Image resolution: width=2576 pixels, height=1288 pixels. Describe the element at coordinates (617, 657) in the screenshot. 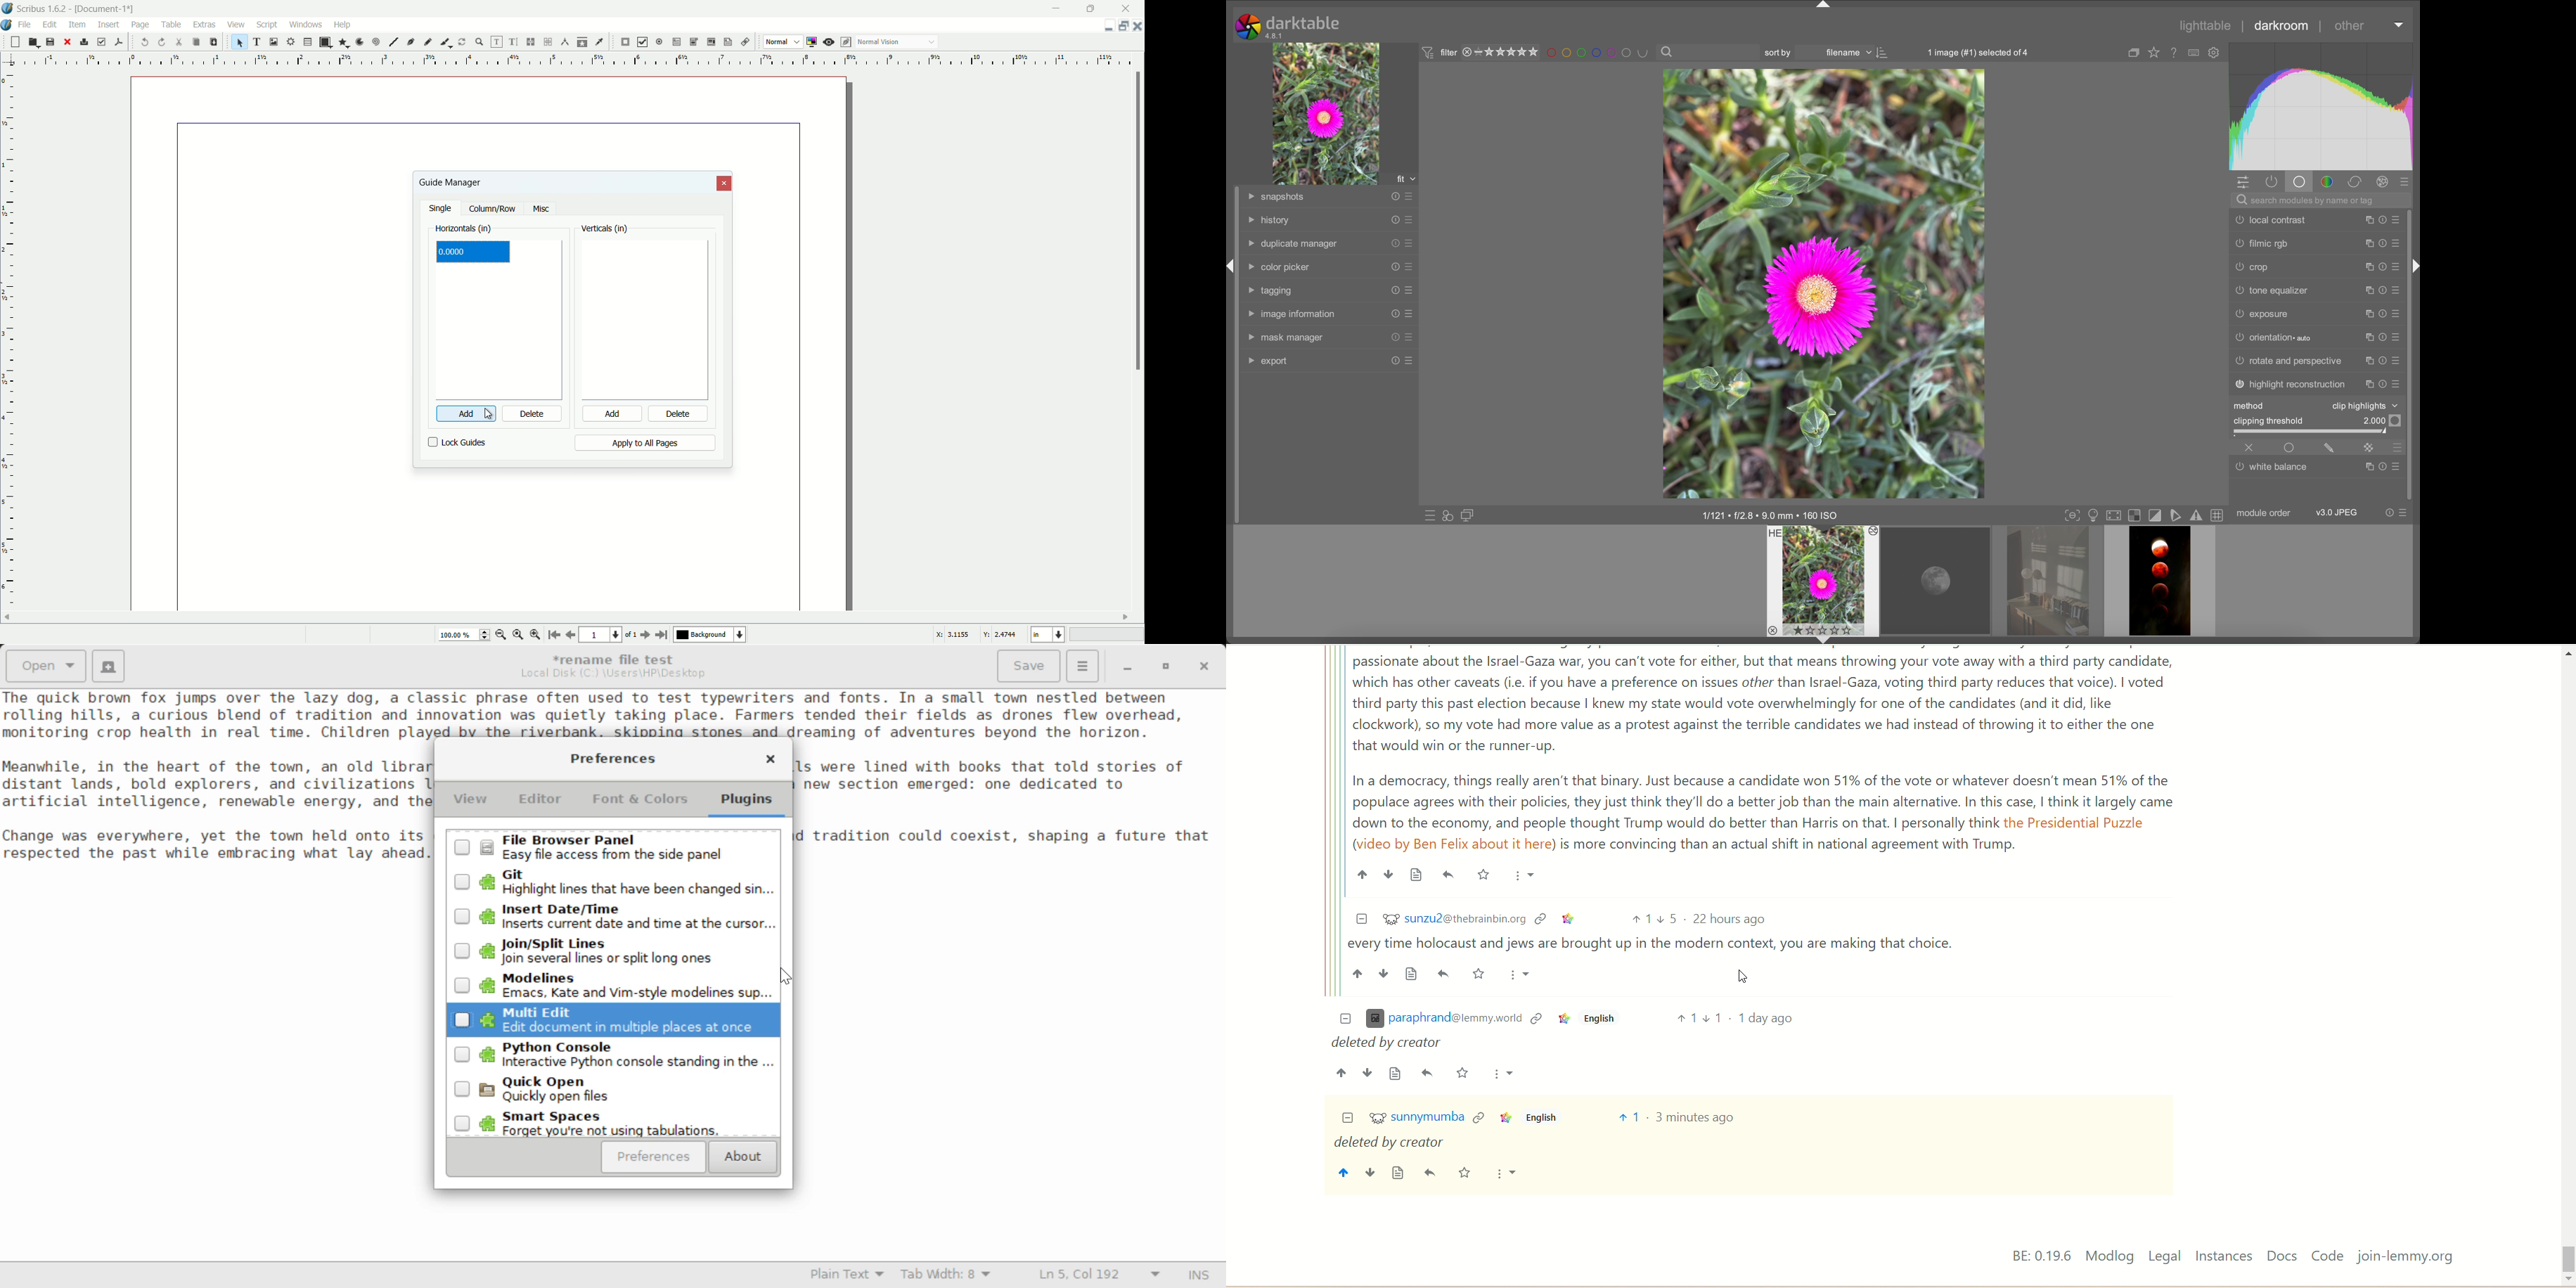

I see `File Name ` at that location.